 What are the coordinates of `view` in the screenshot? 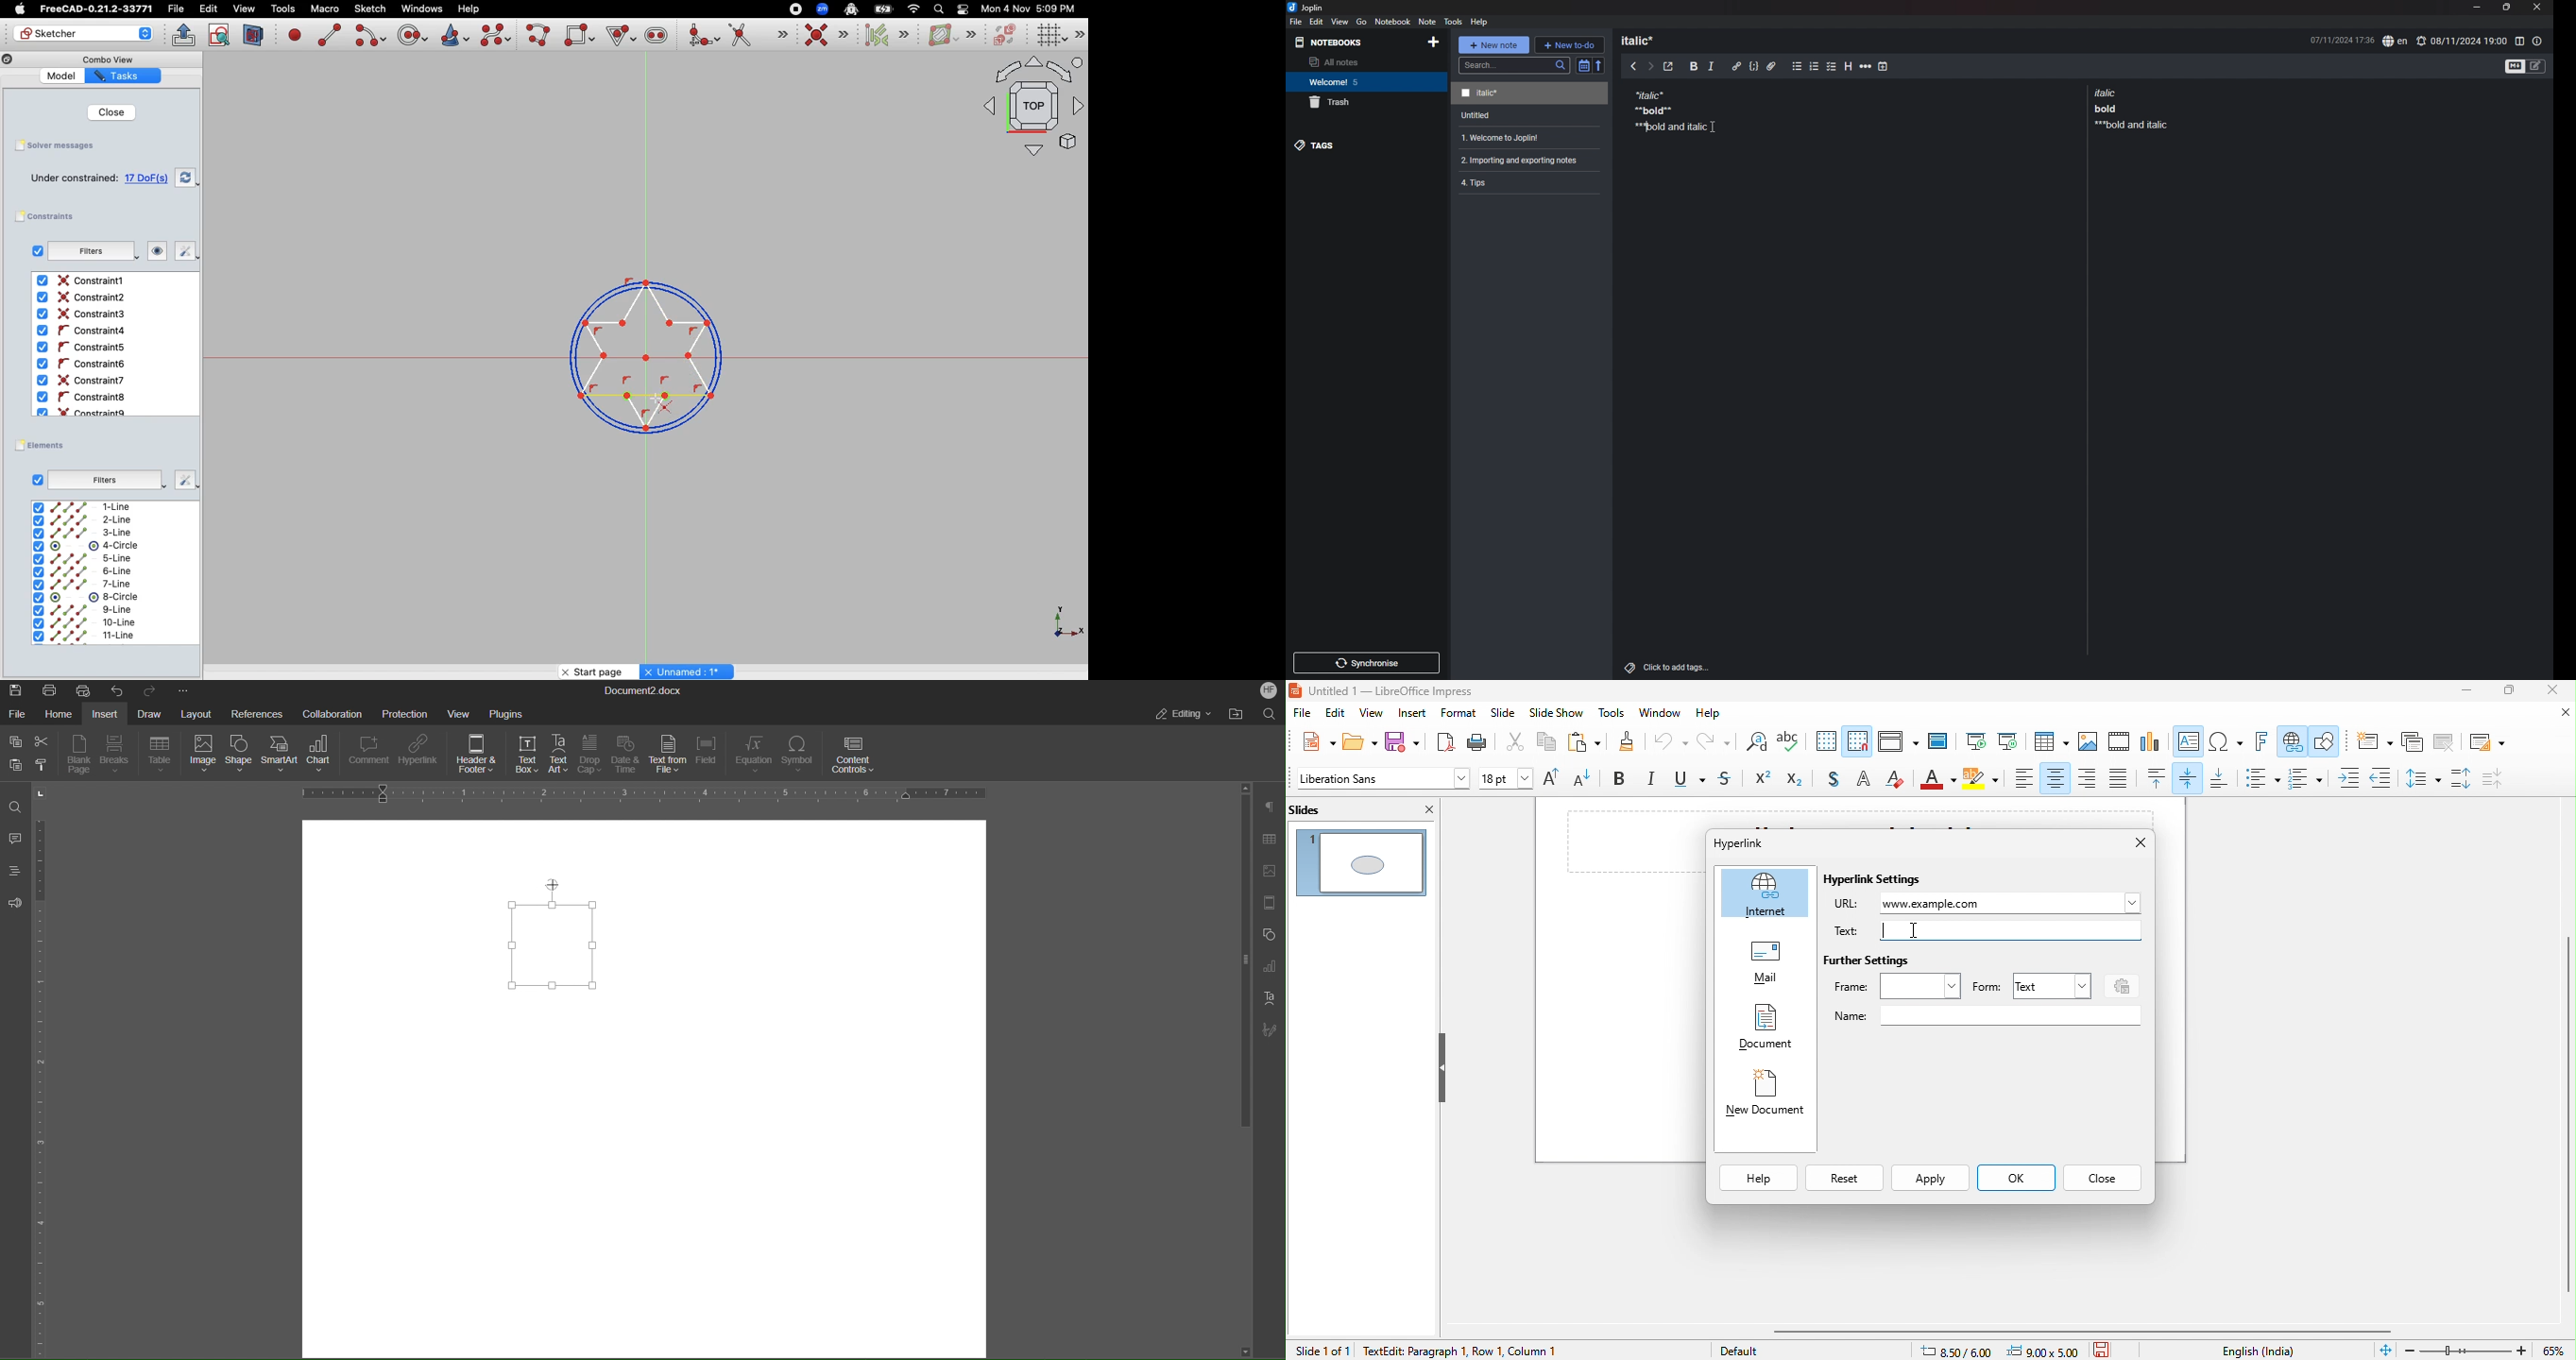 It's located at (1340, 21).